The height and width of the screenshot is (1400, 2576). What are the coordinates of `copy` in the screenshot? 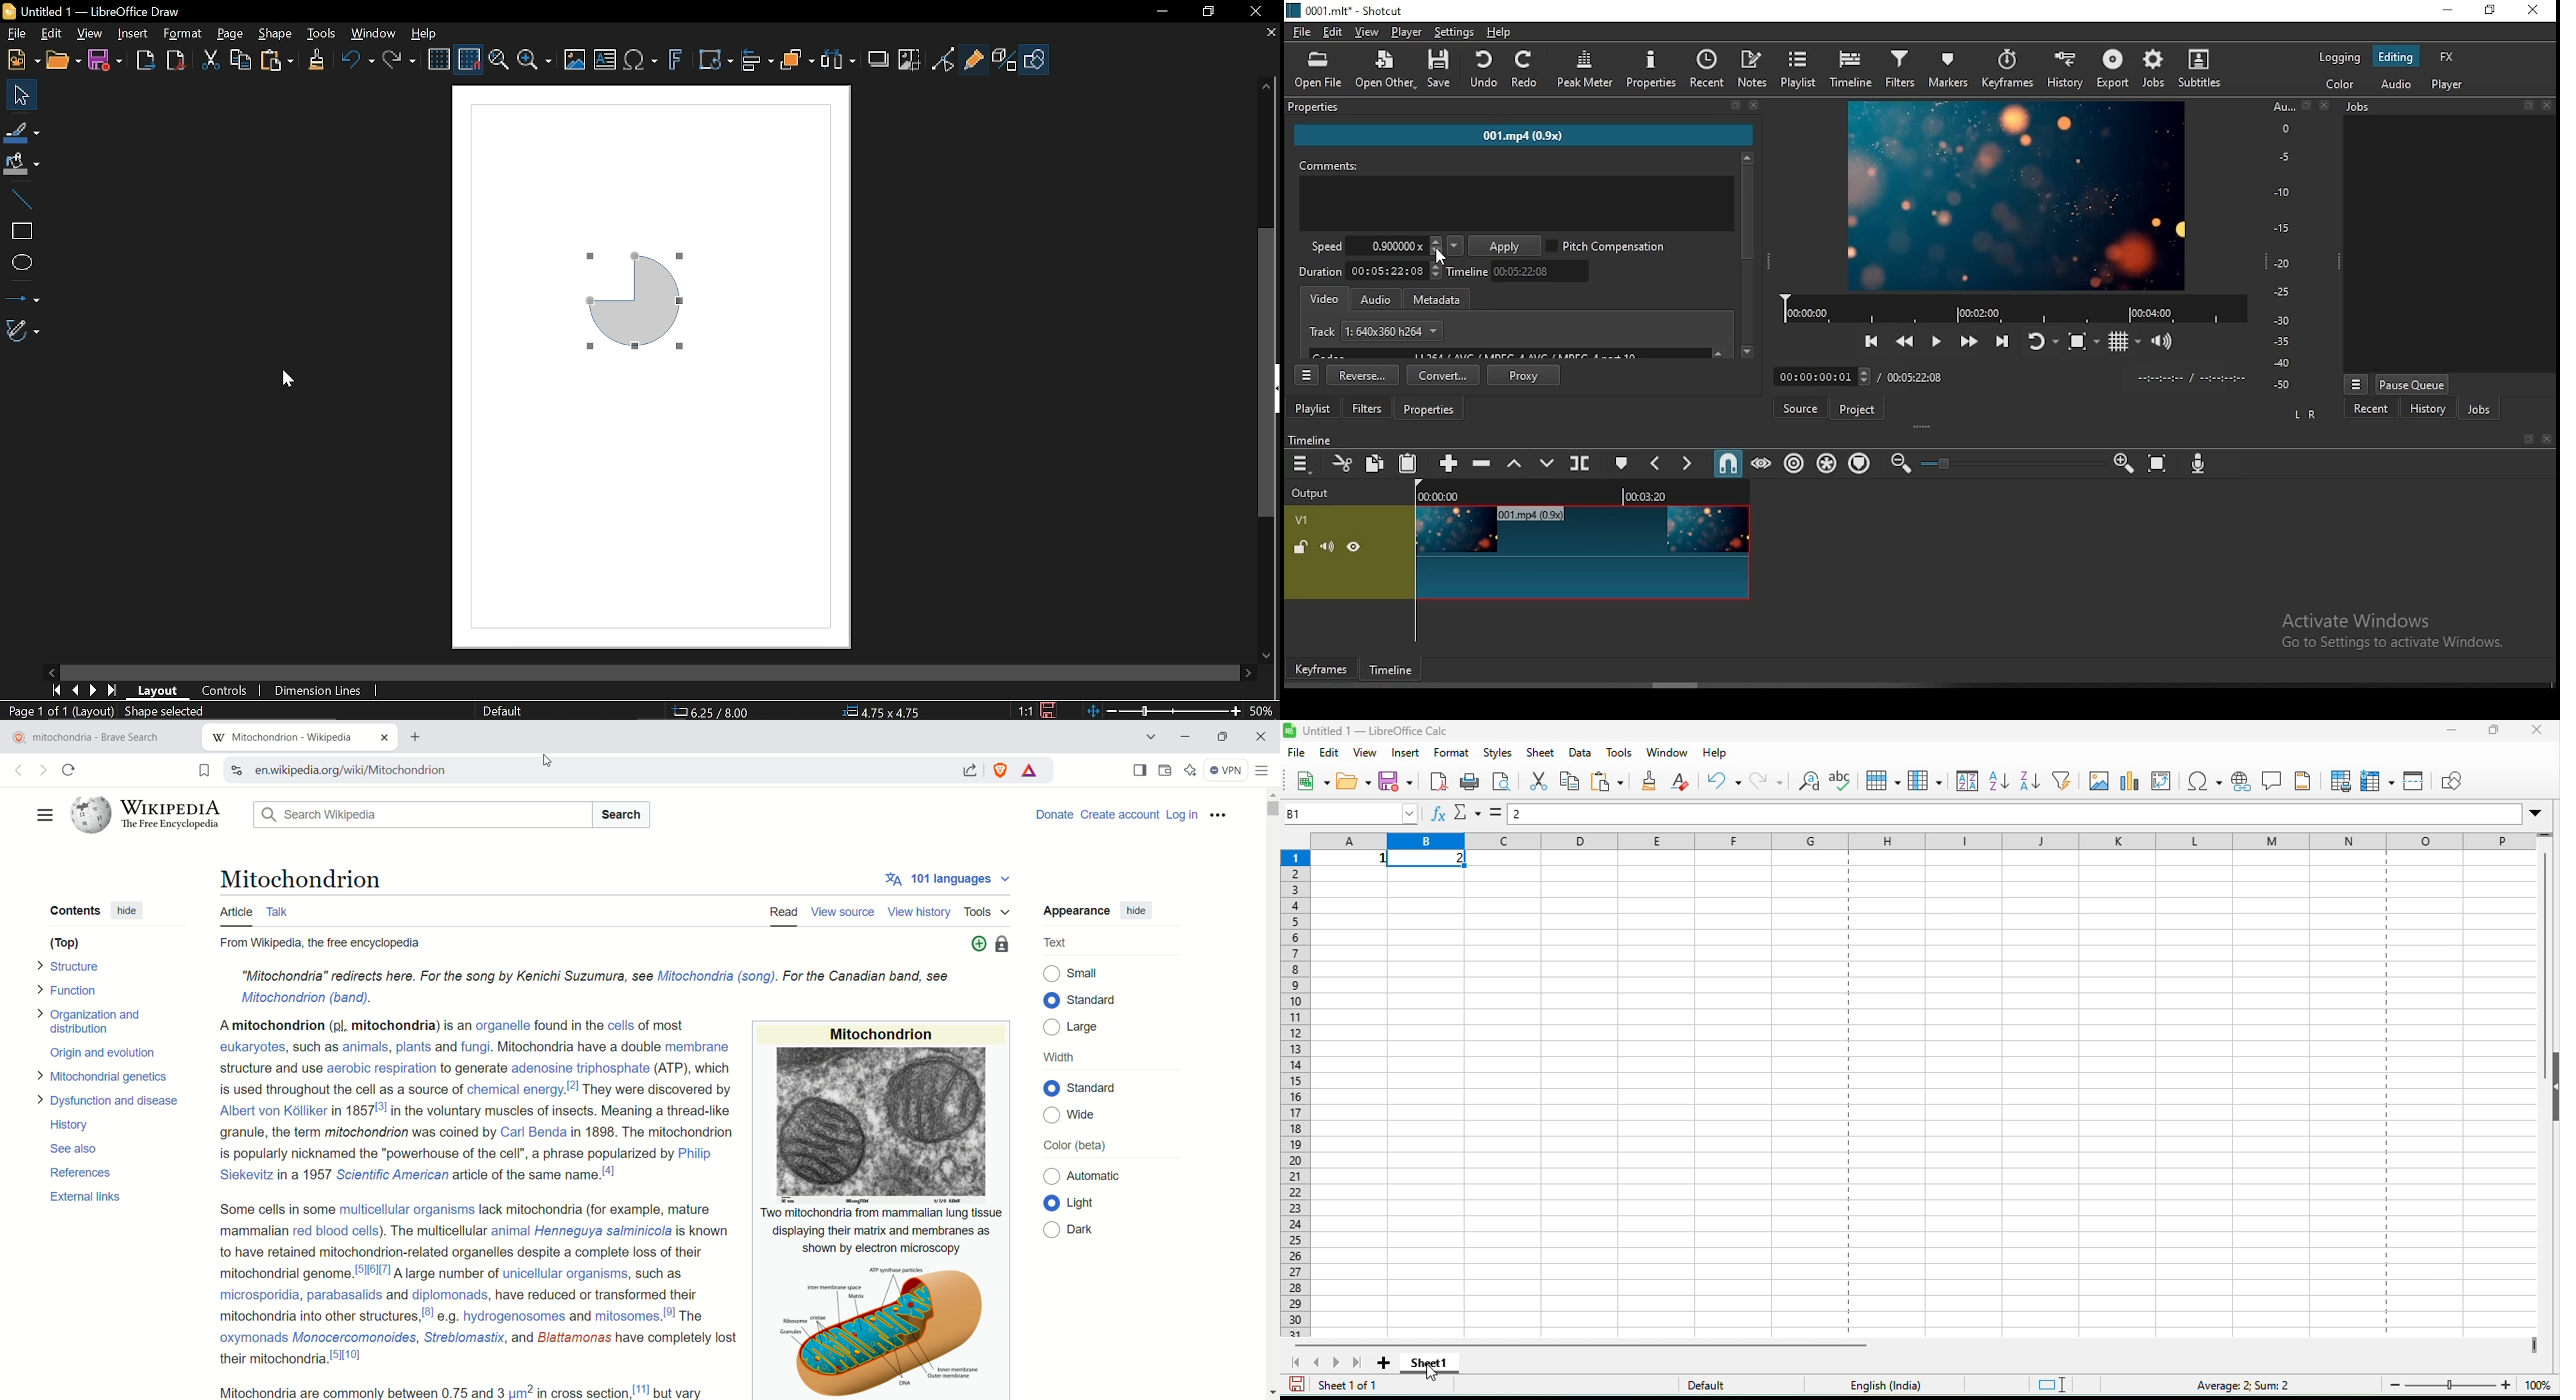 It's located at (1568, 782).